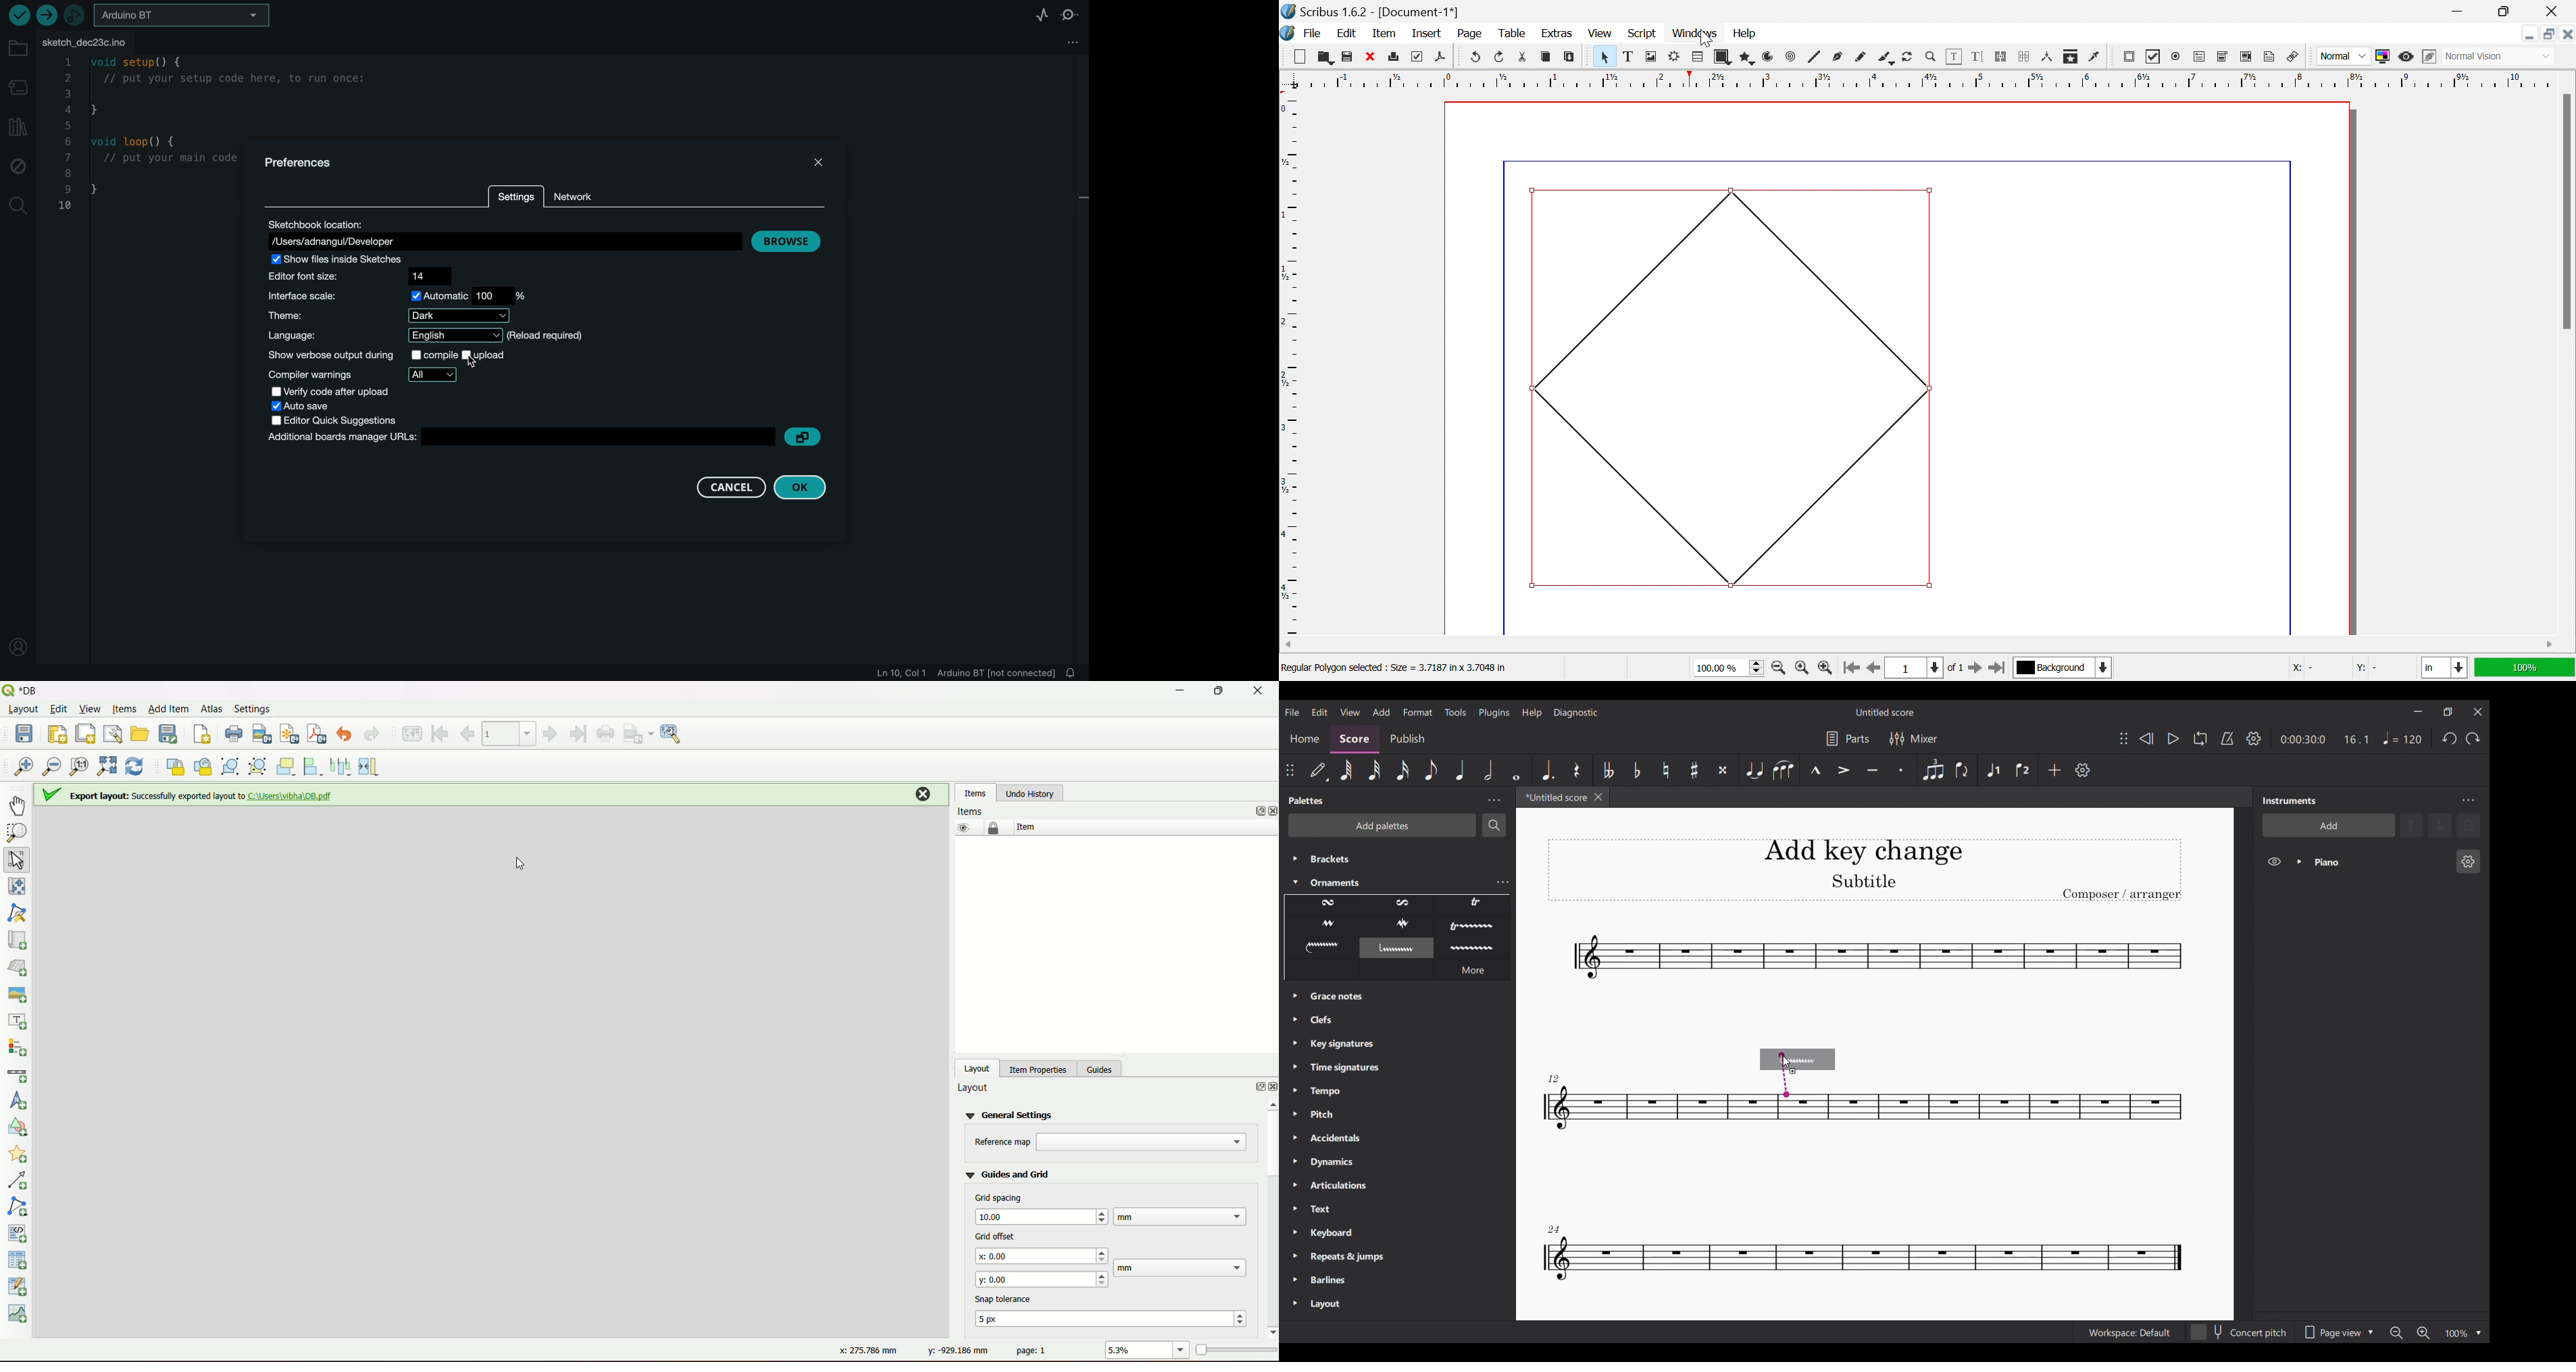 The width and height of the screenshot is (2576, 1372). Describe the element at coordinates (19, 860) in the screenshot. I see `select/move item` at that location.